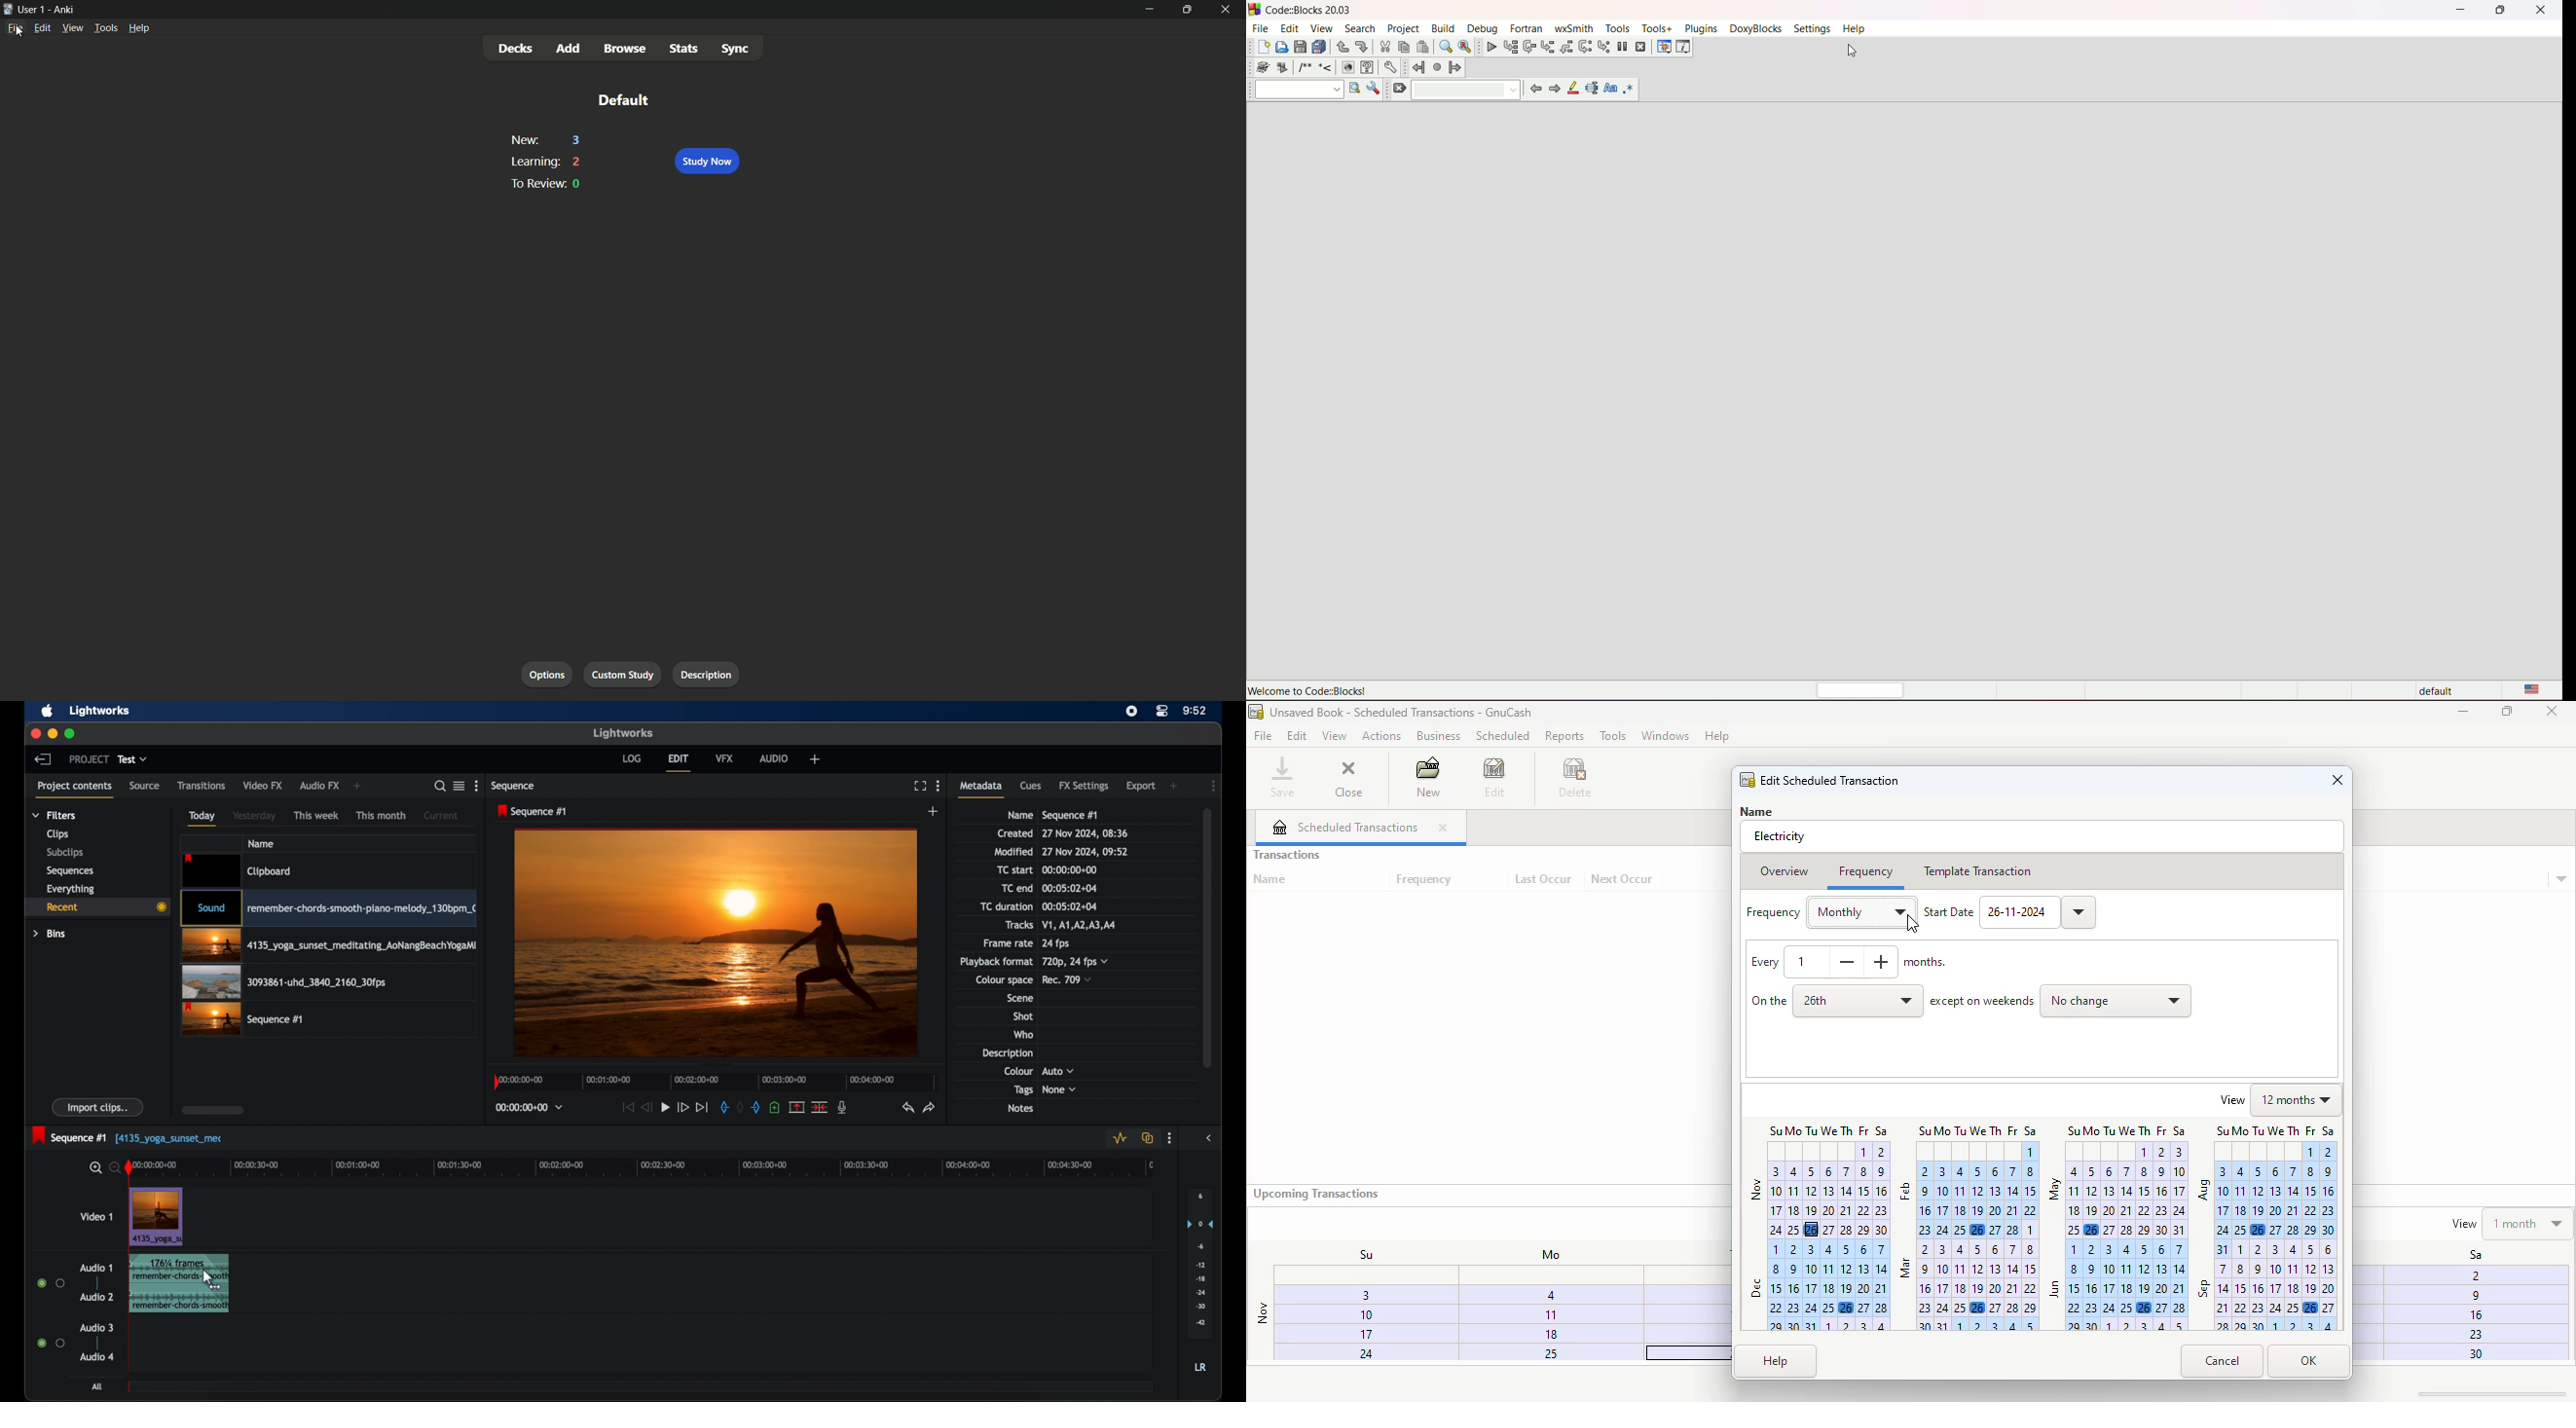 The width and height of the screenshot is (2576, 1428). I want to click on search, so click(439, 786).